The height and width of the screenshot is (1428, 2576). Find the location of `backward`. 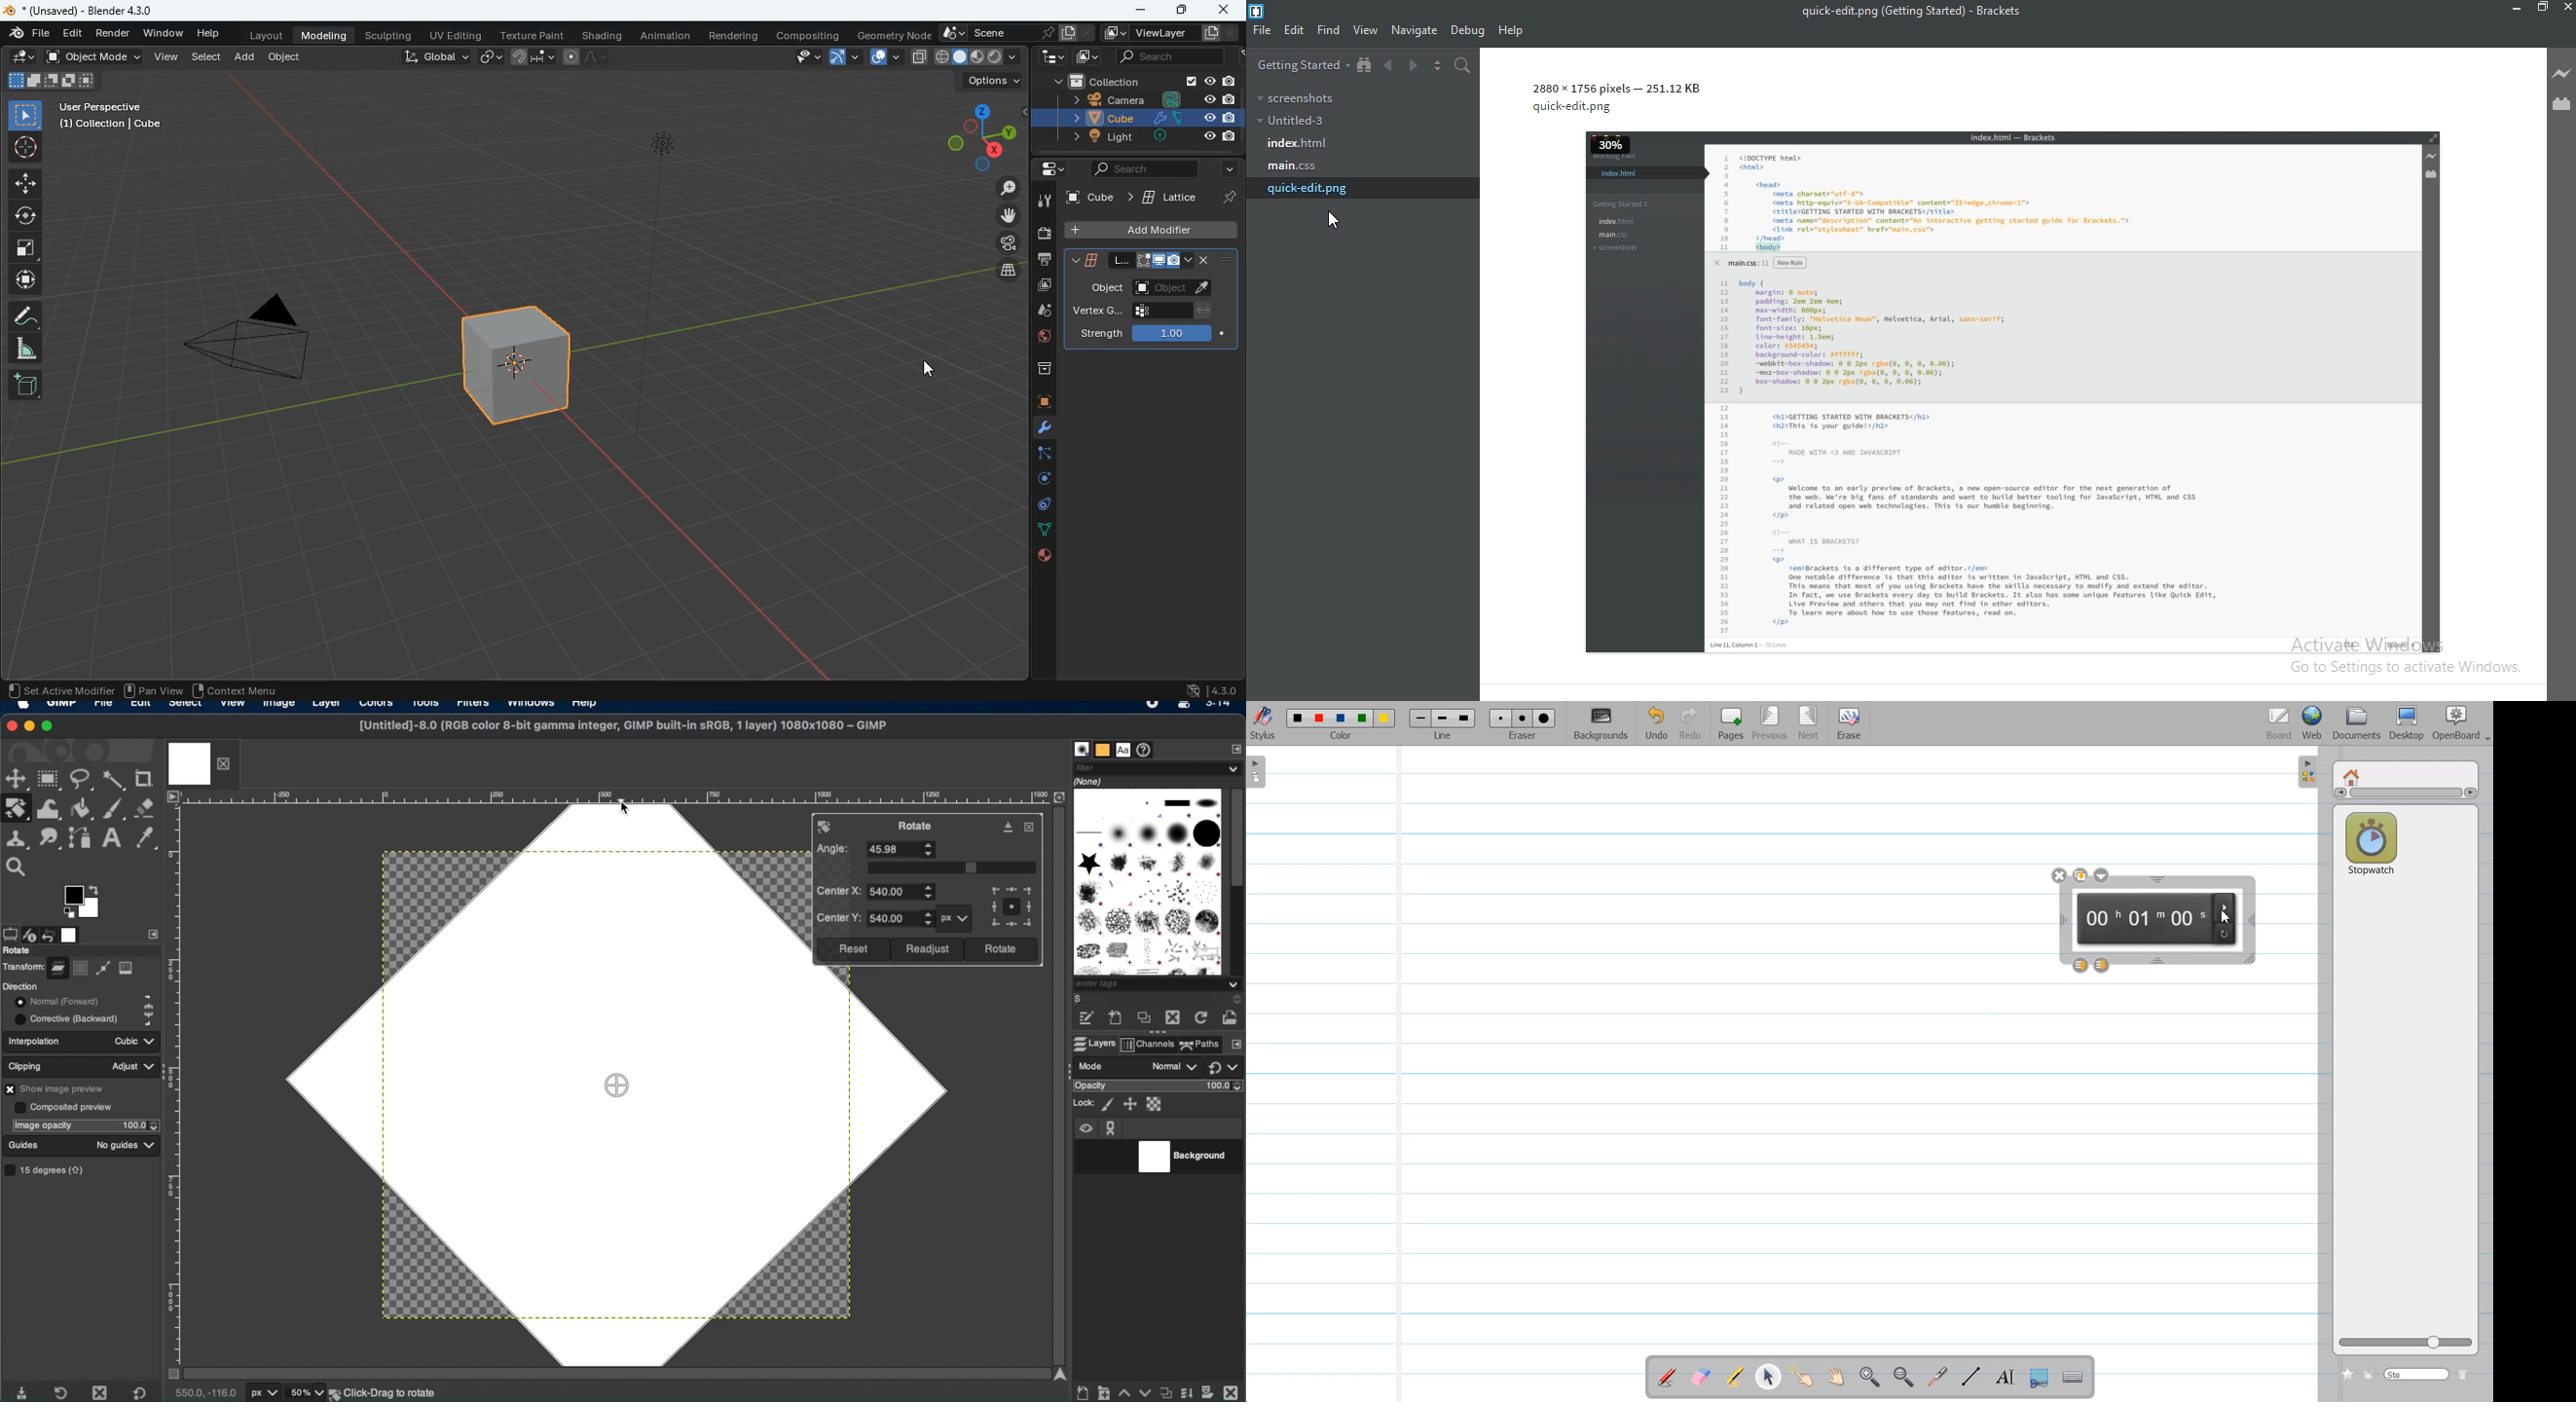

backward is located at coordinates (1390, 67).